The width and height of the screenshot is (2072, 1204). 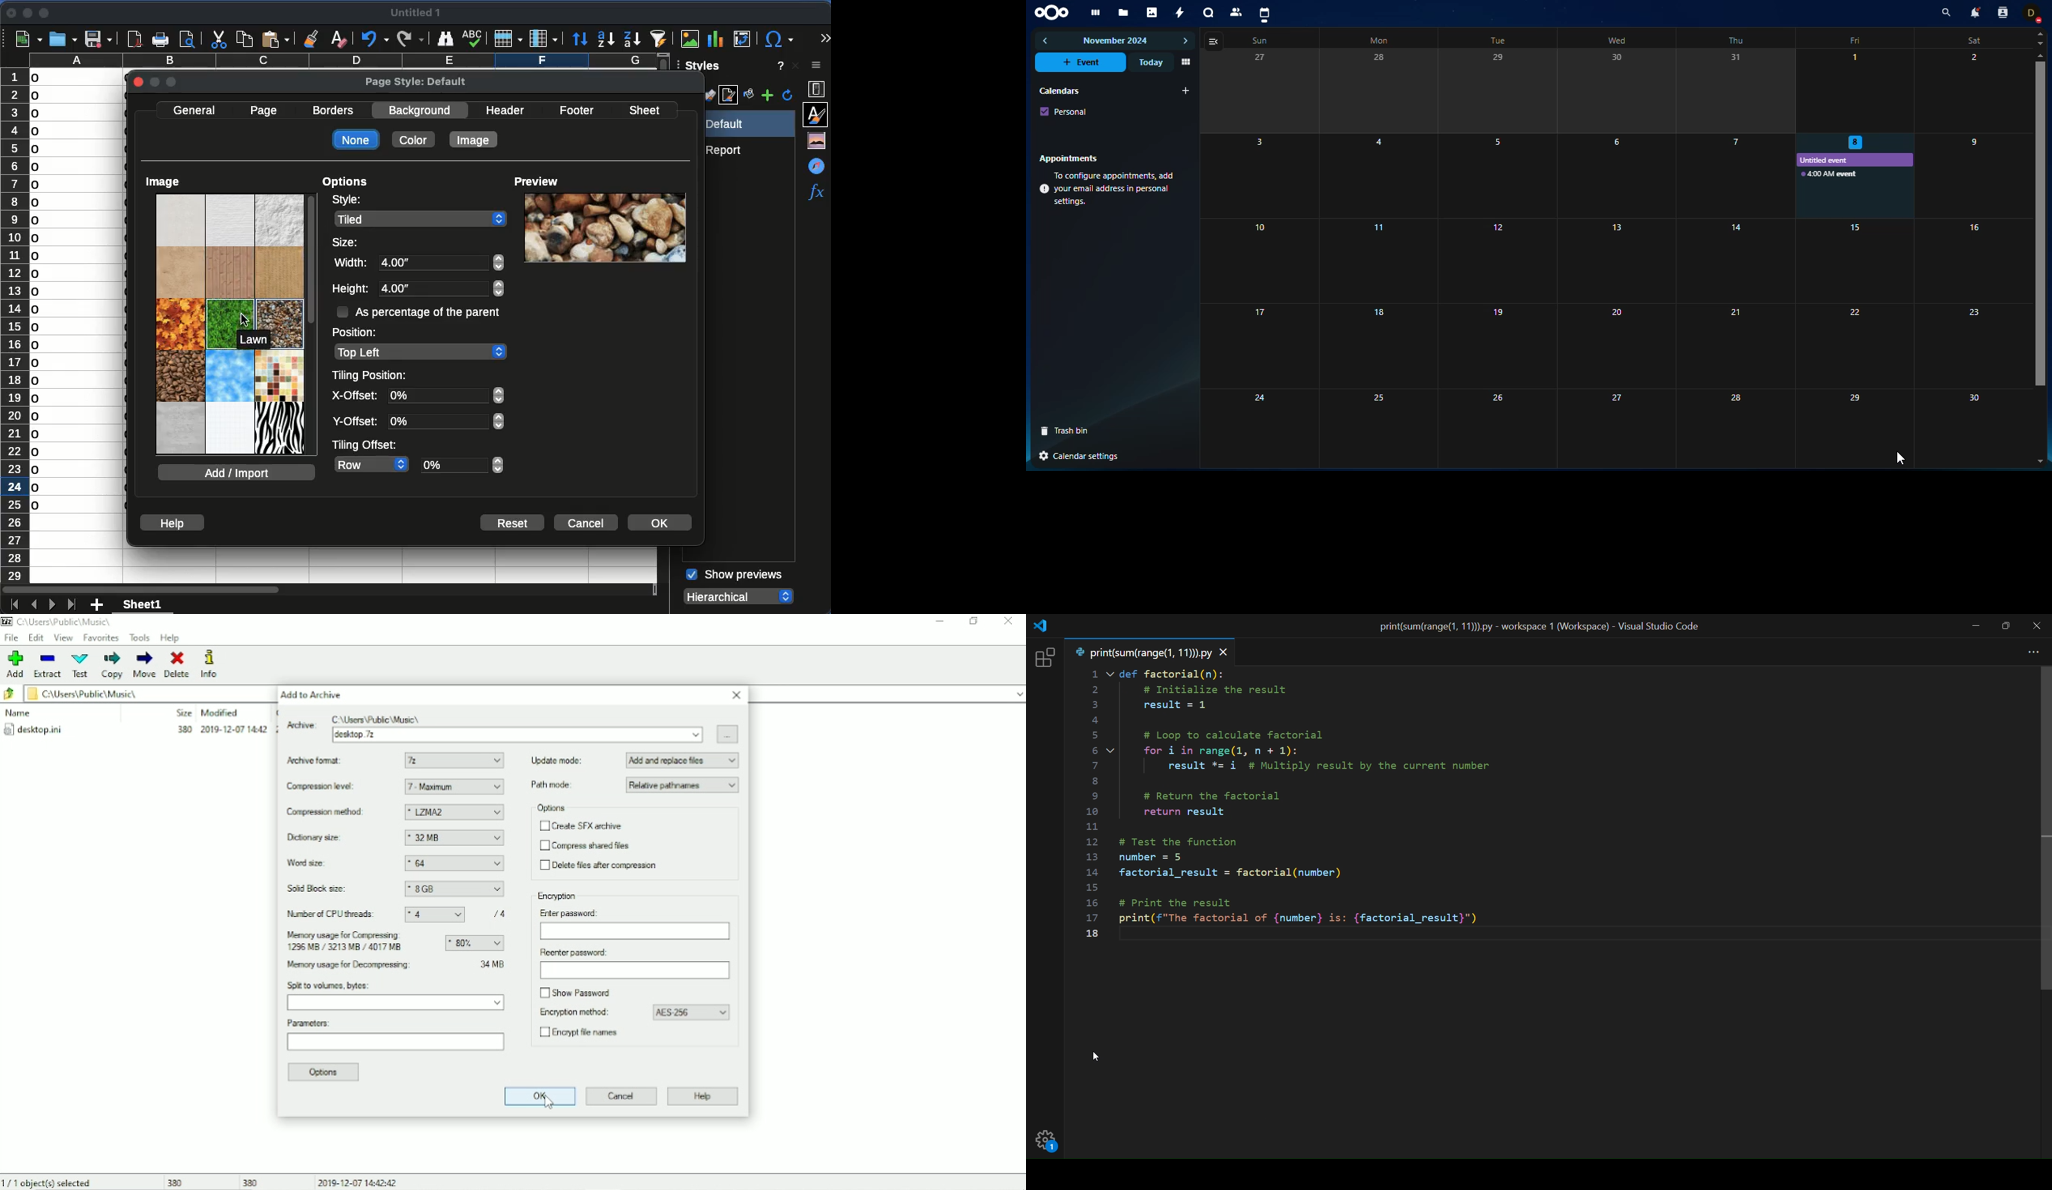 What do you see at coordinates (1264, 14) in the screenshot?
I see `calendar` at bounding box center [1264, 14].